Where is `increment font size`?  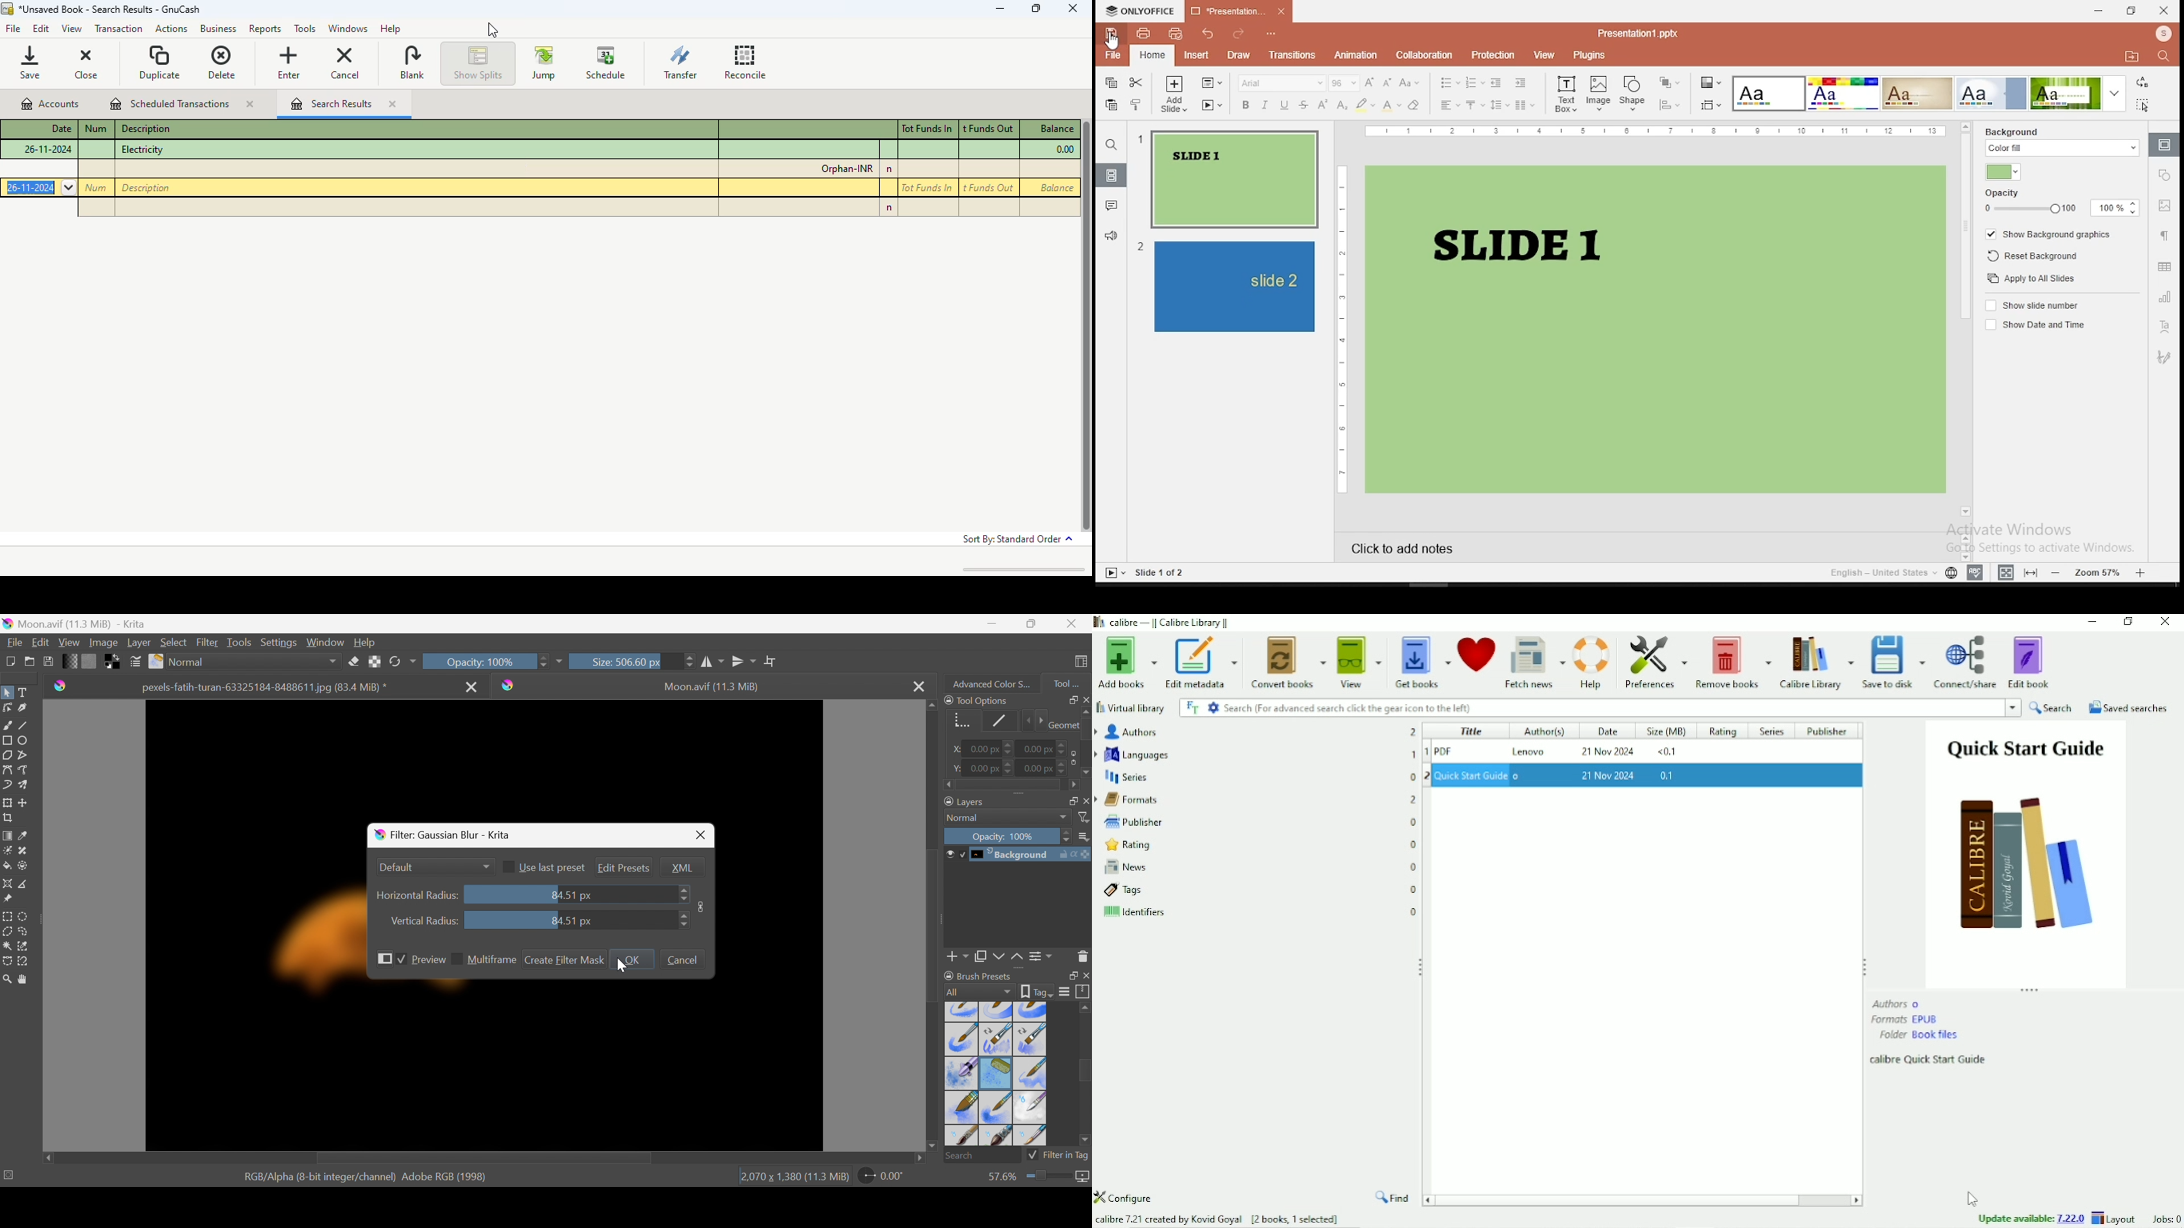
increment font size is located at coordinates (1370, 82).